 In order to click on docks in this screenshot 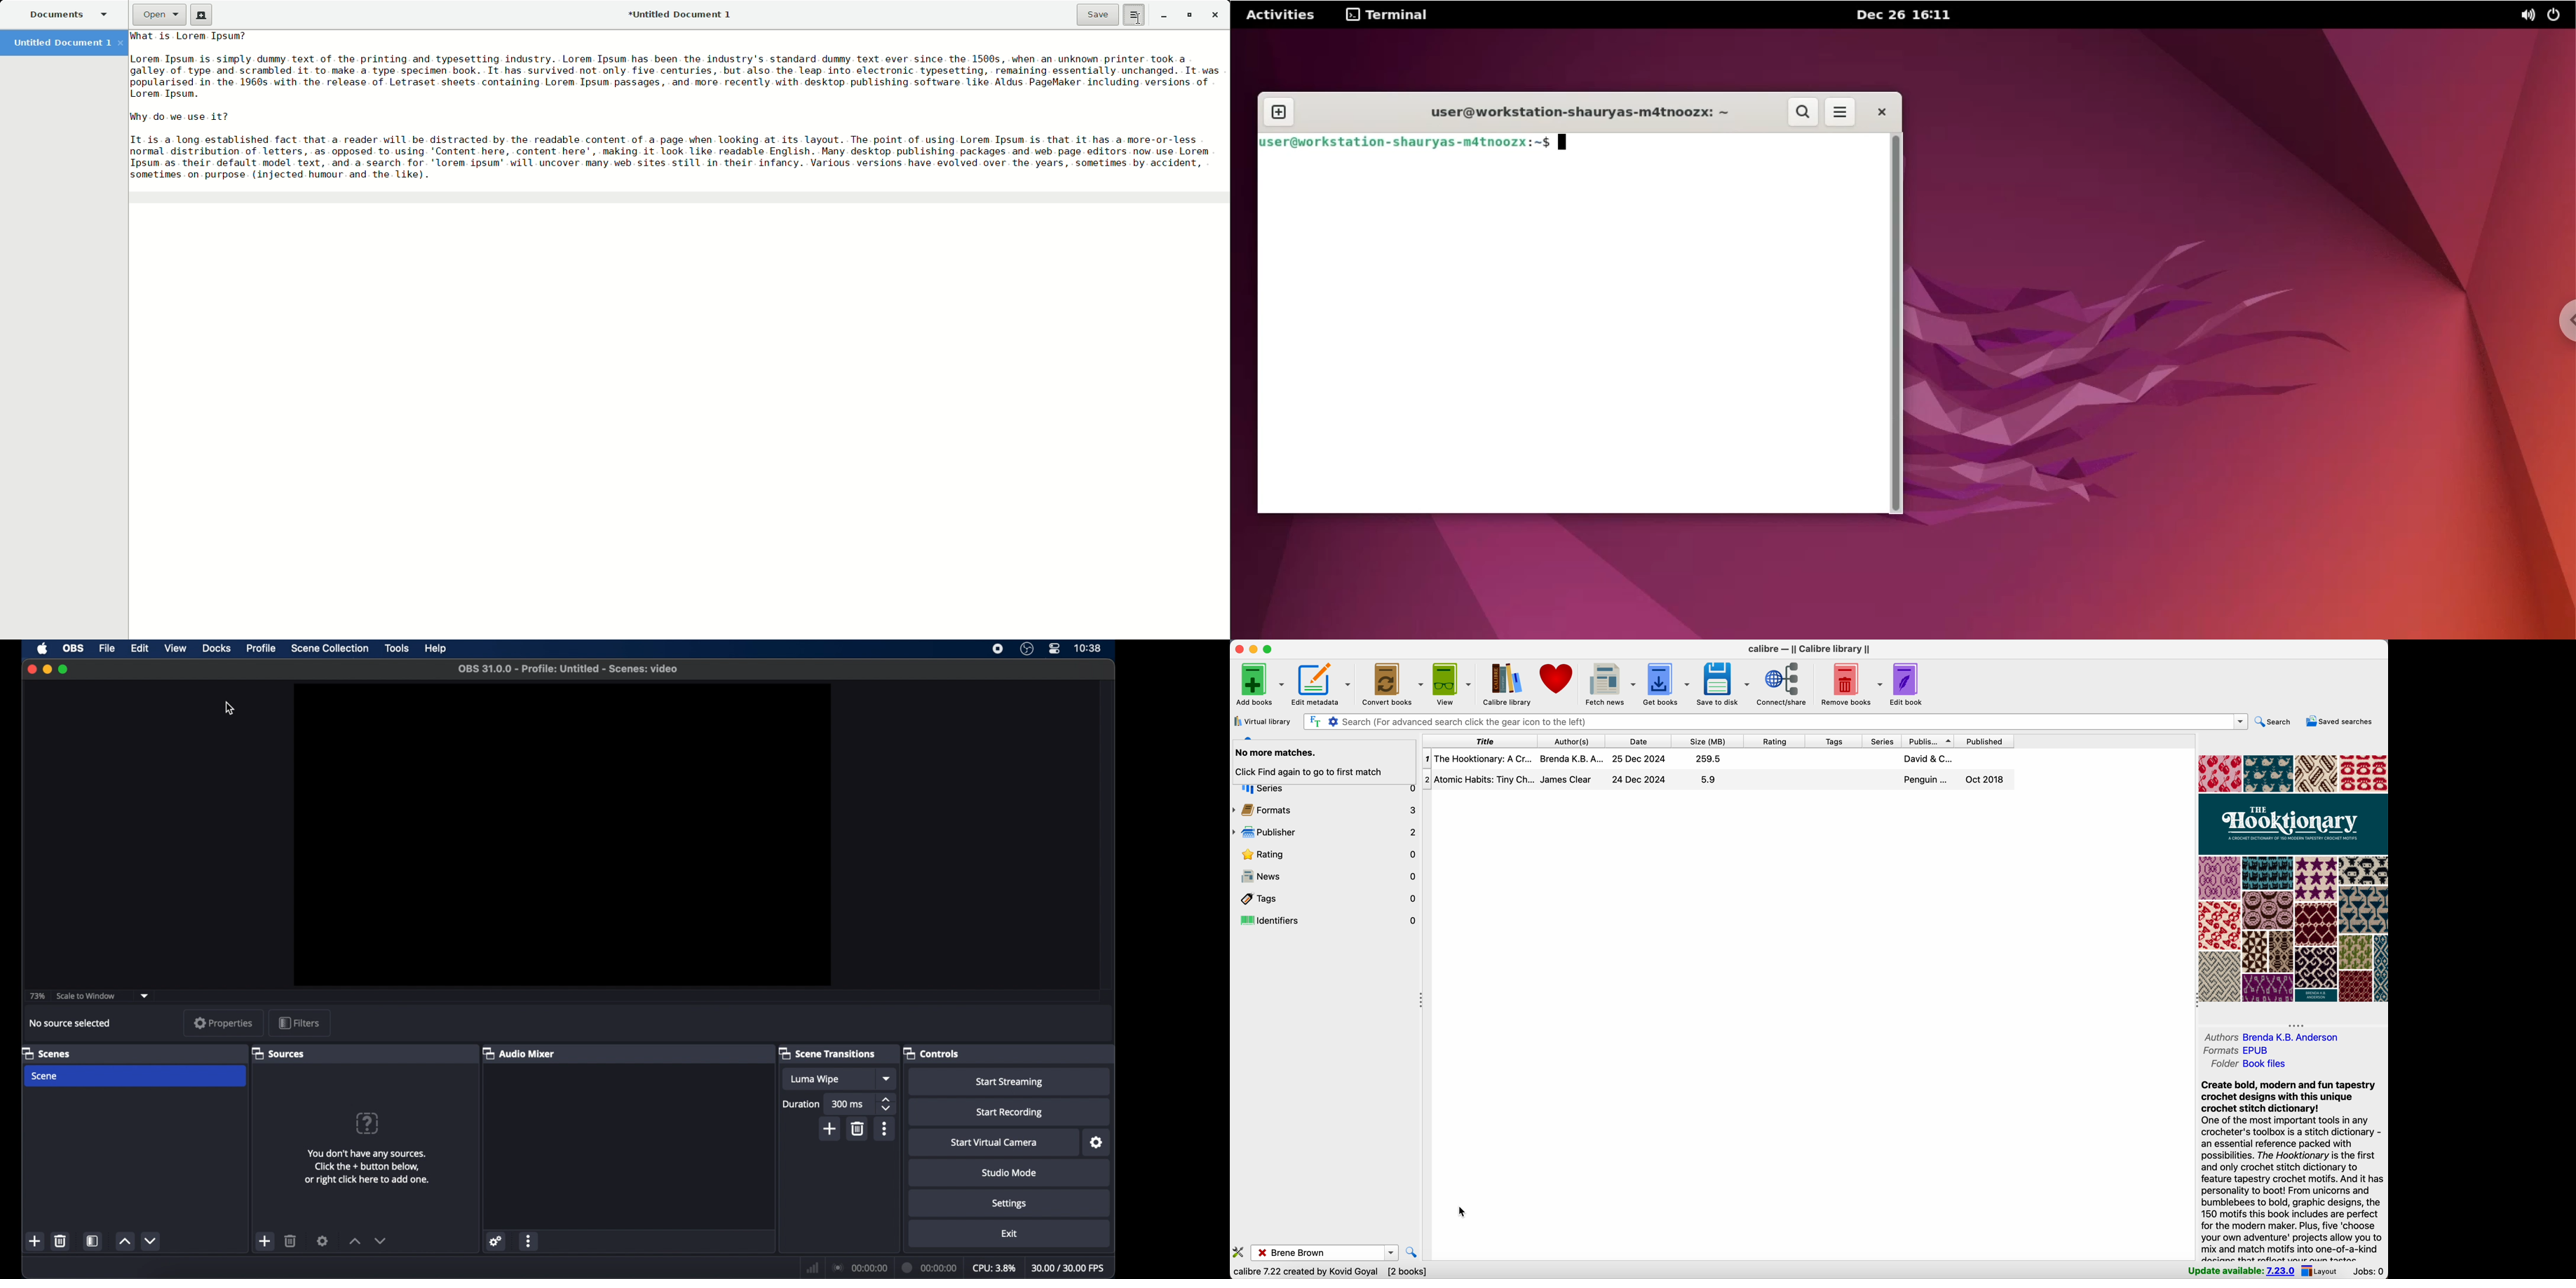, I will do `click(217, 649)`.